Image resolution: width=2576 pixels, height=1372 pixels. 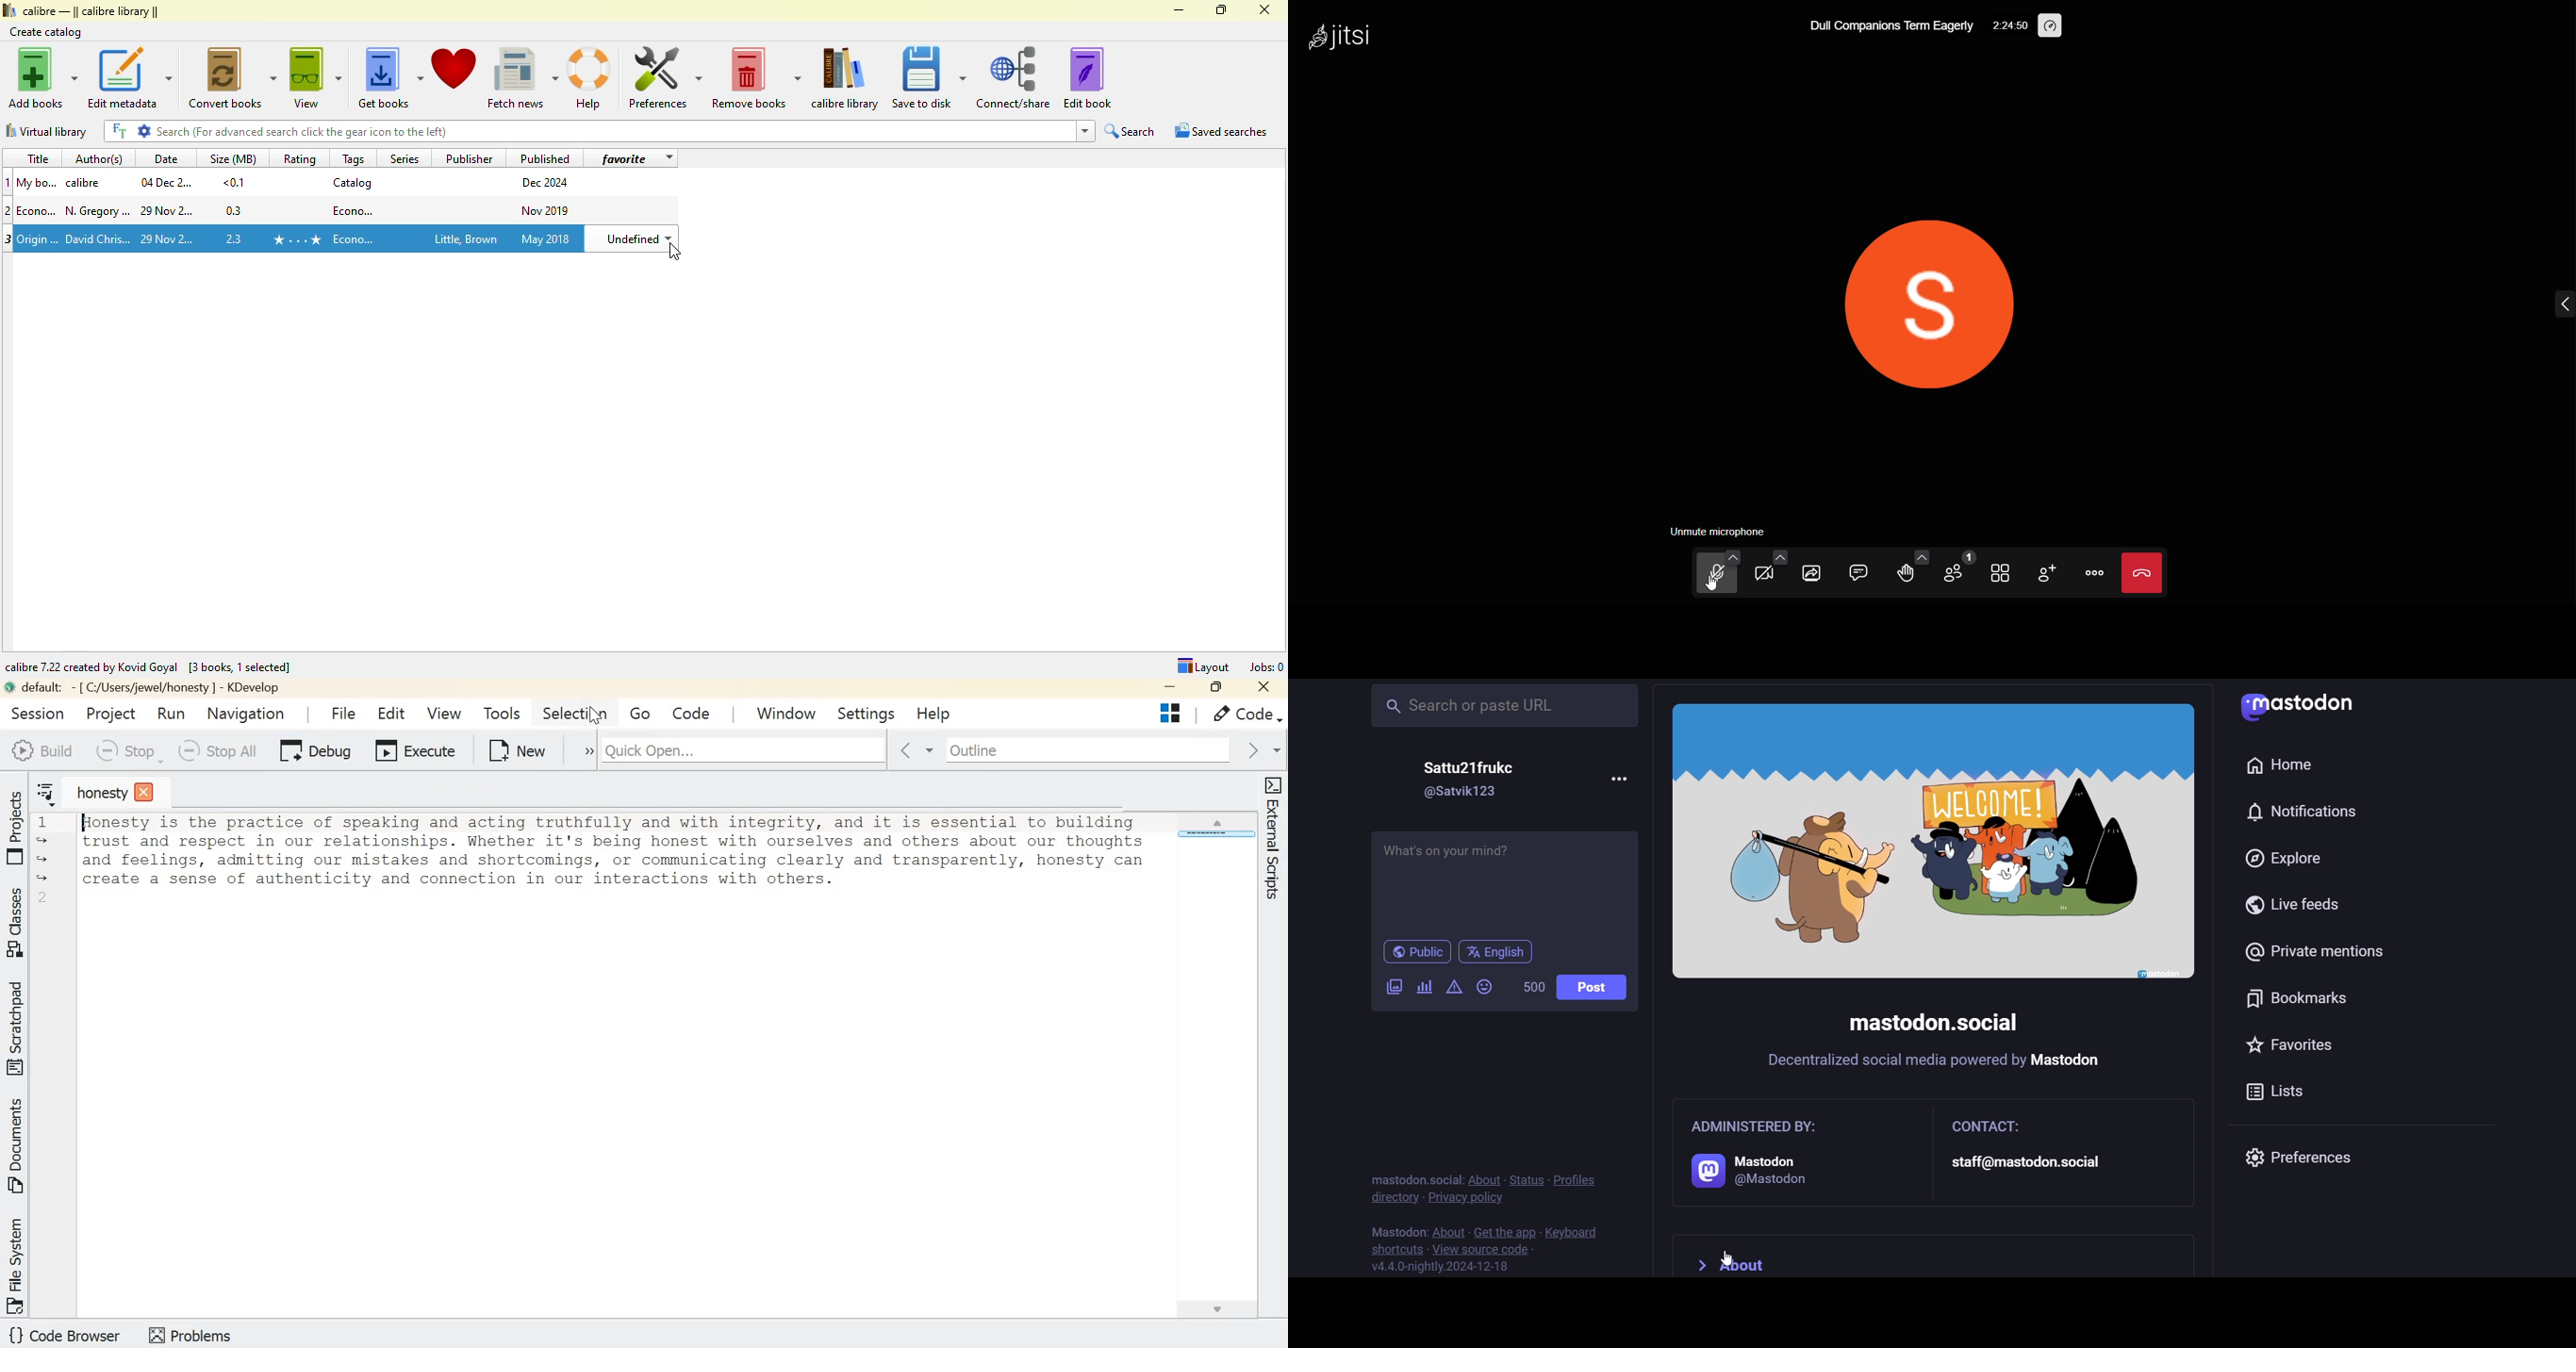 What do you see at coordinates (2560, 307) in the screenshot?
I see `expand` at bounding box center [2560, 307].